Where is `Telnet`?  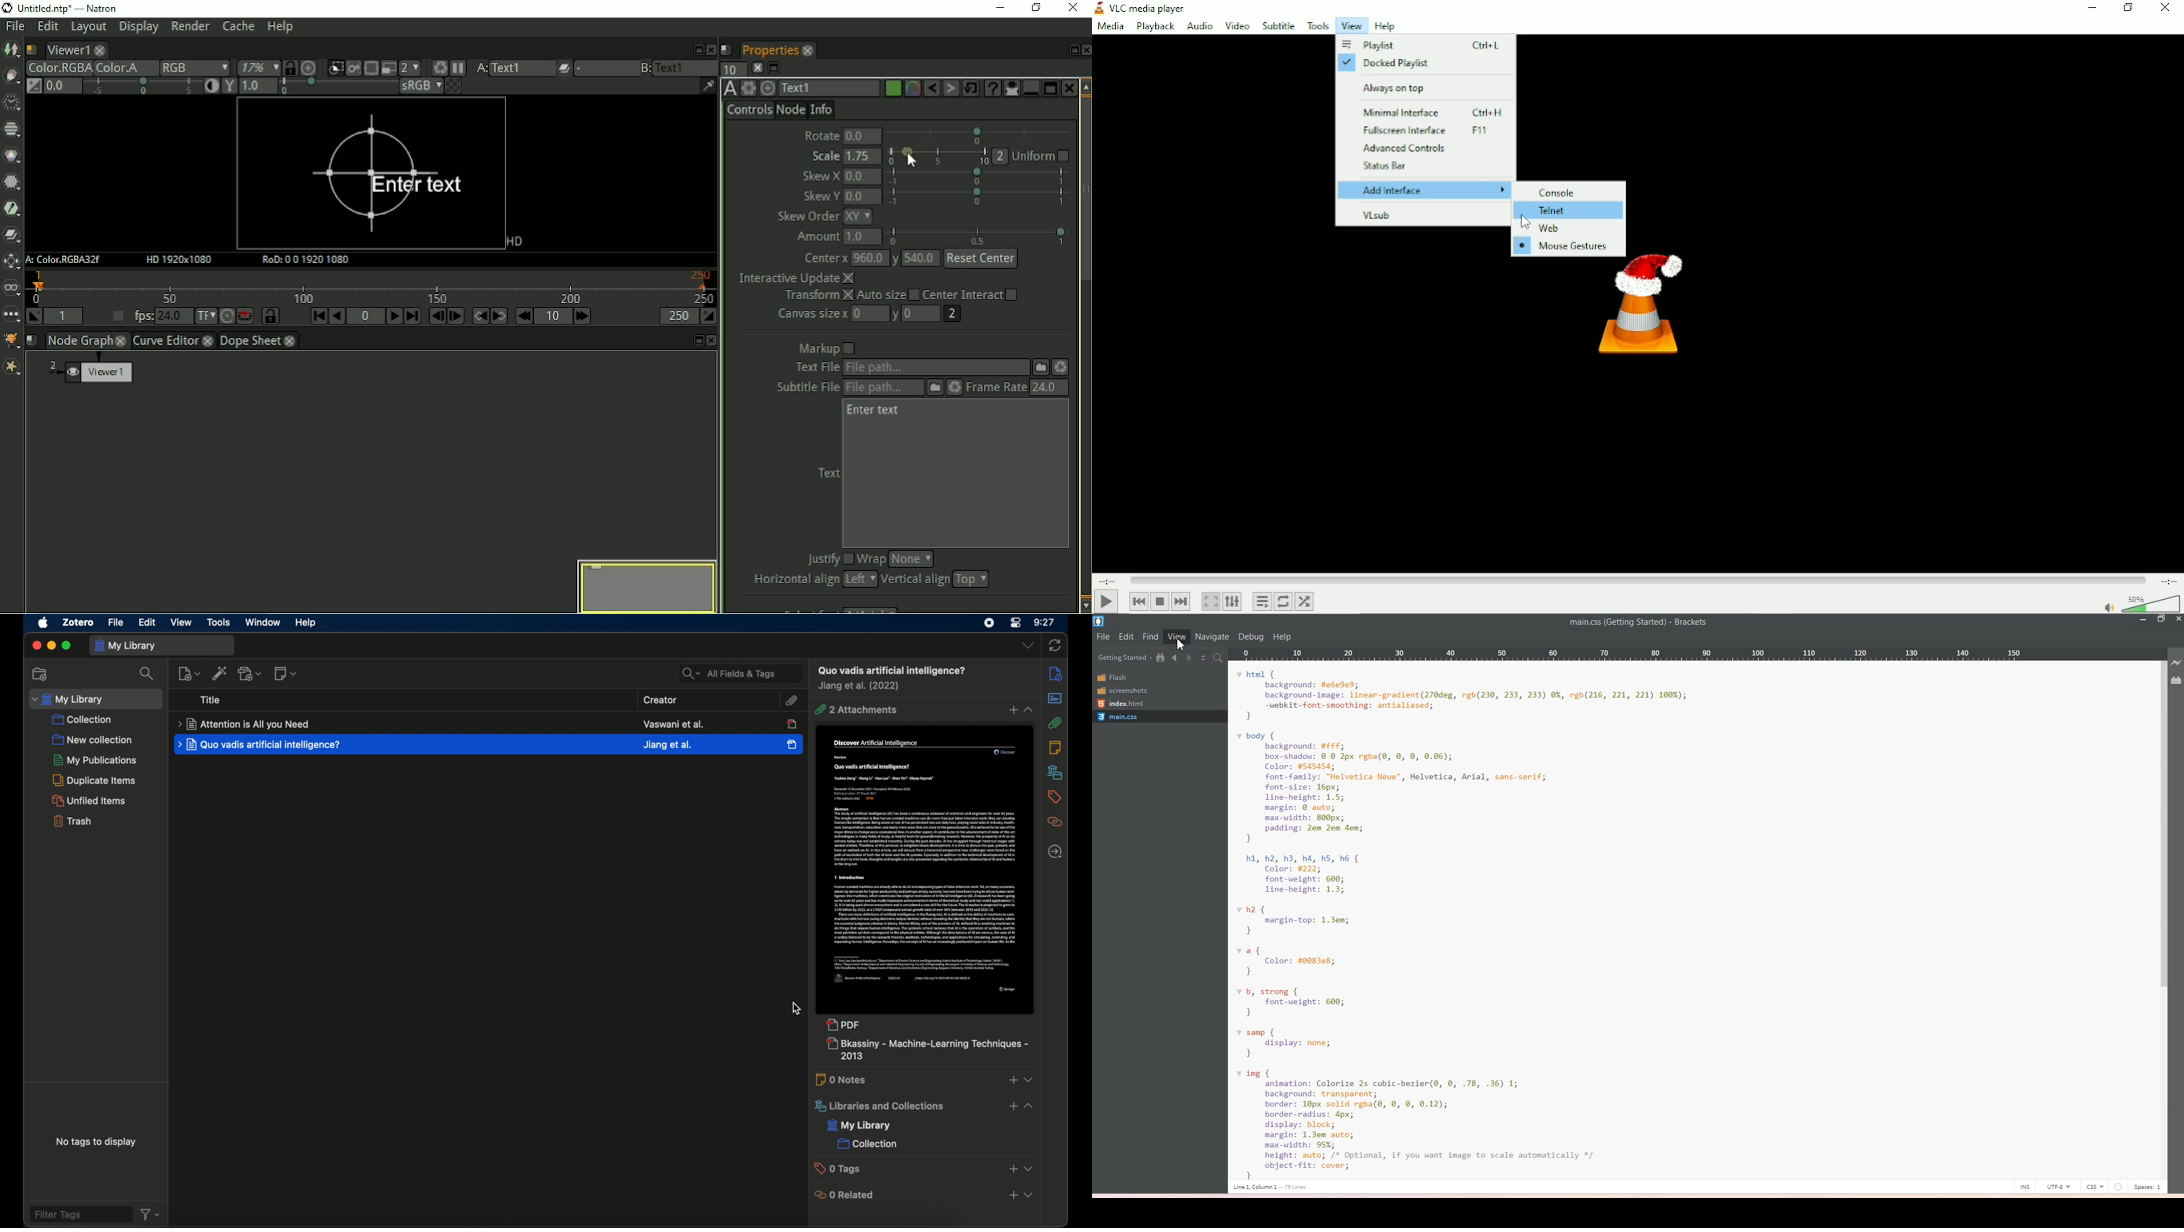 Telnet is located at coordinates (1569, 210).